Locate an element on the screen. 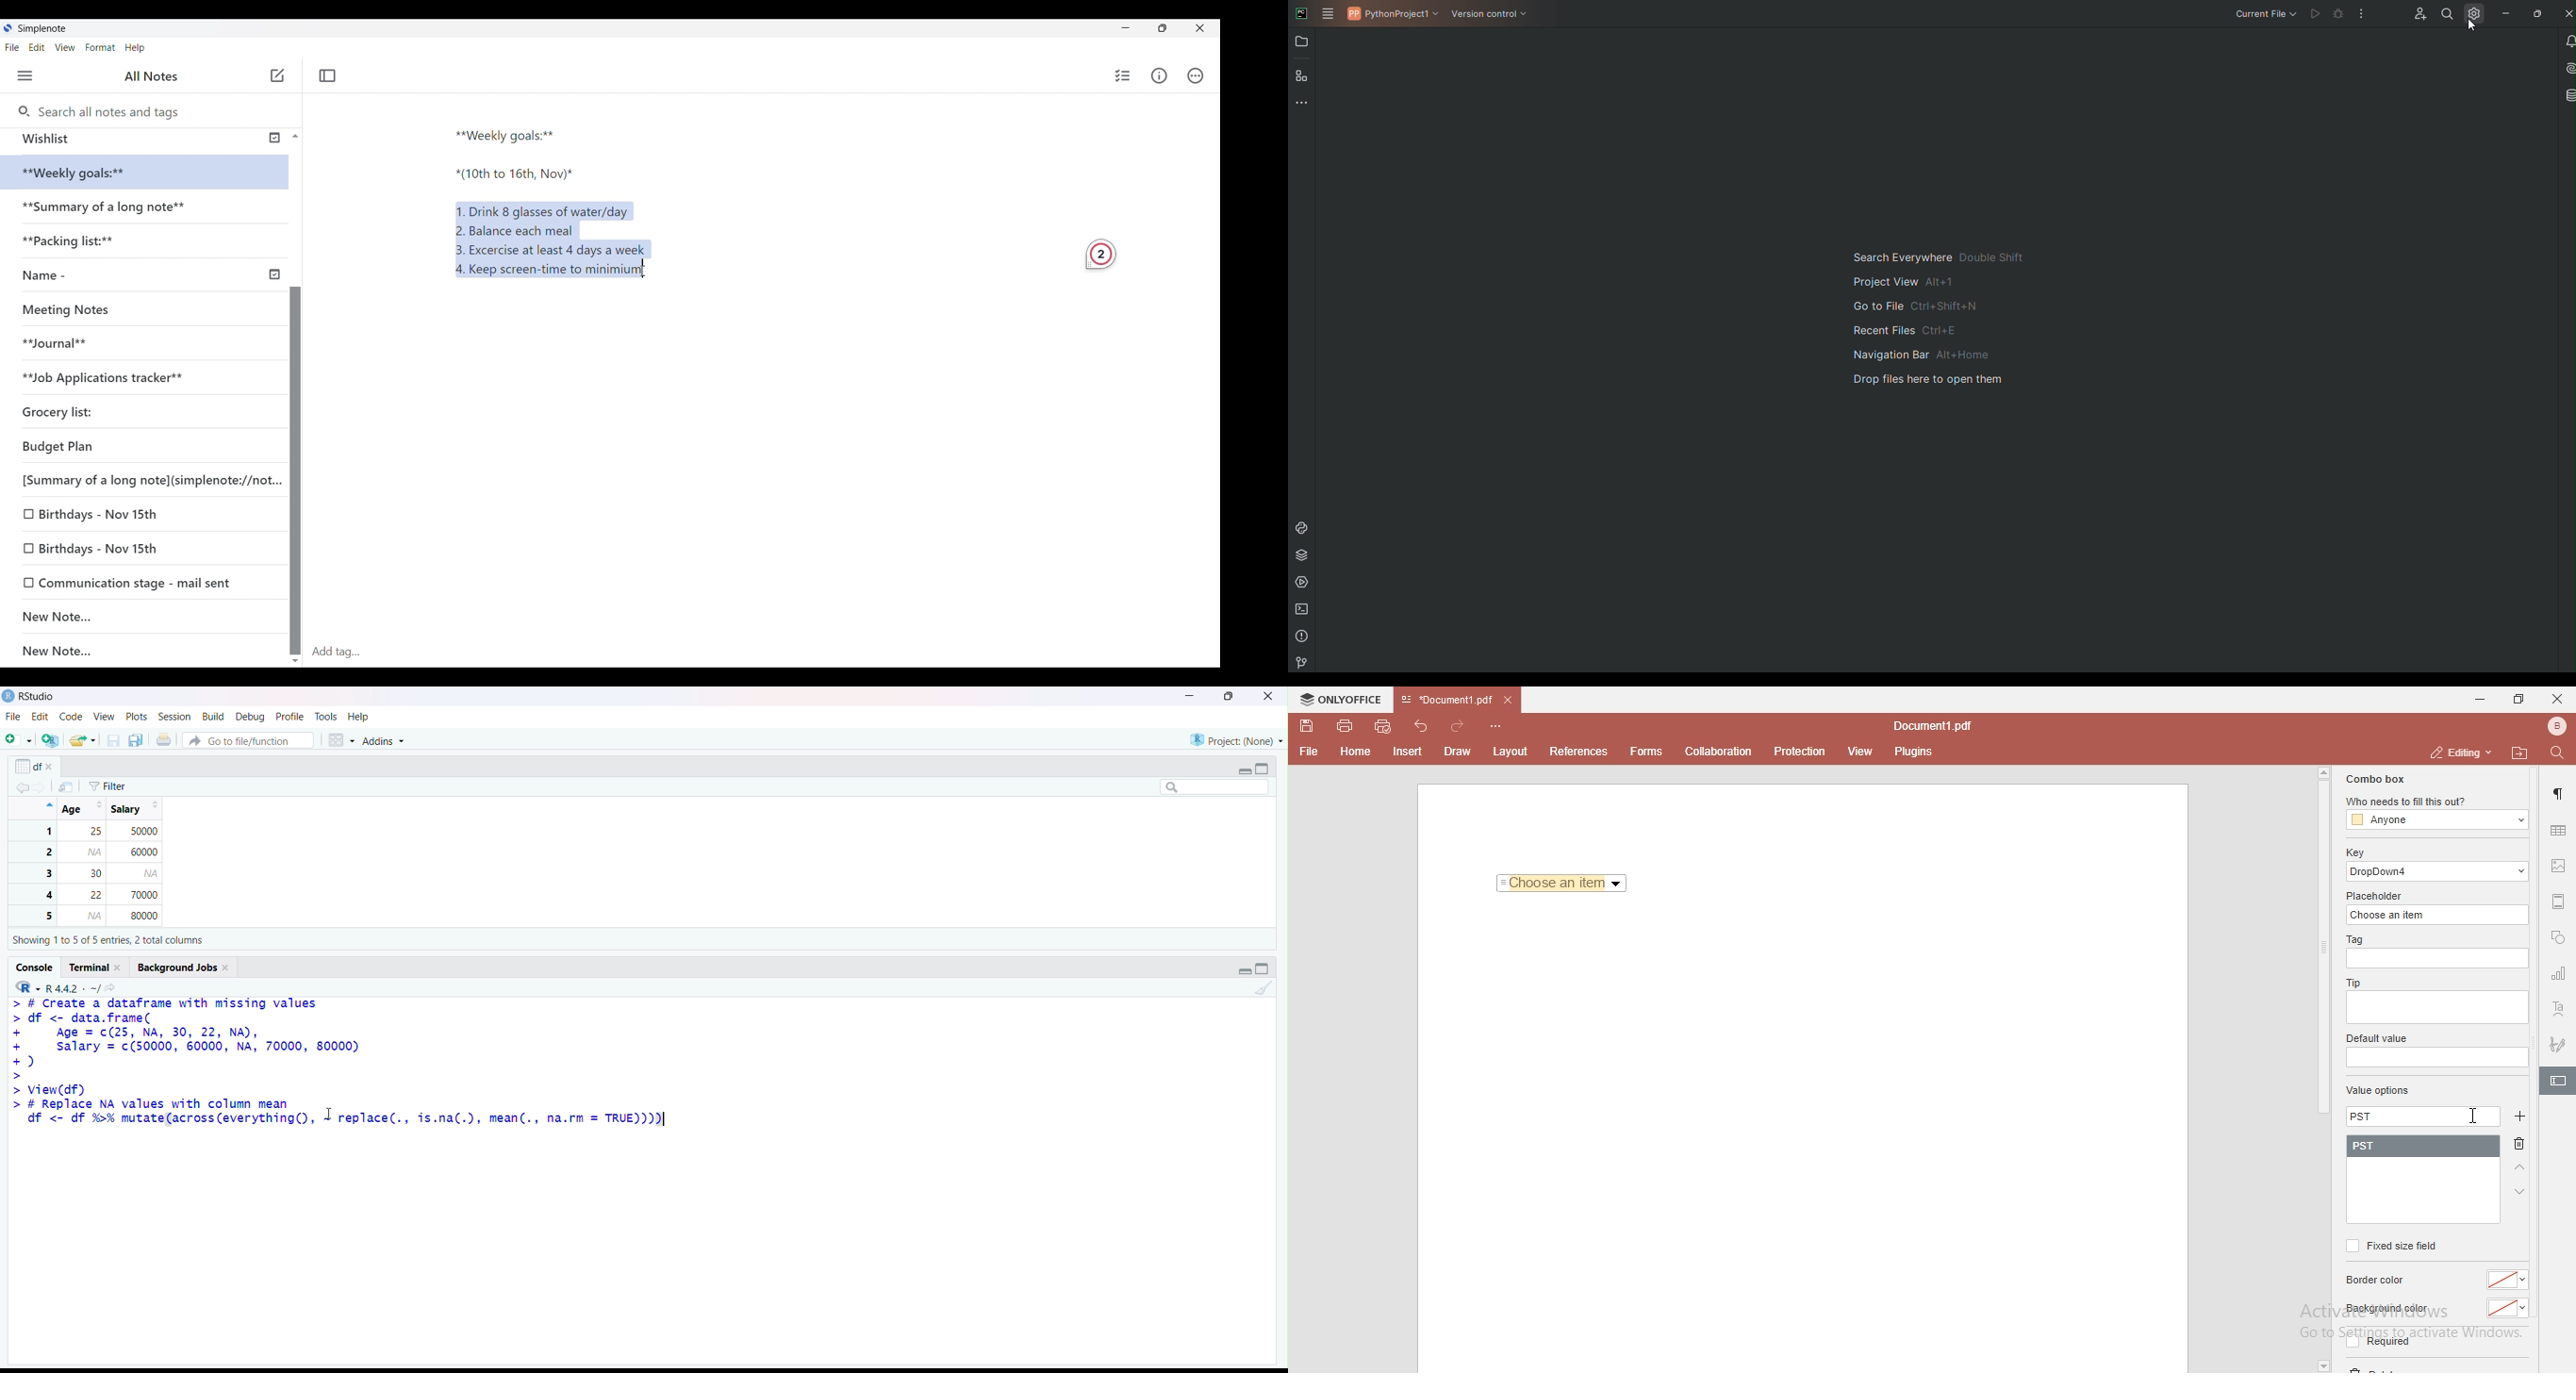  > # Create a dataframe with missing values
> df <- data.frame(
+ Age = c(25, NA, 30, 22, NA),
+ salary = c(50000, 60000, NA, 70000, 80000)
+)
>
> View(df)
> # Replace NA values with column mean
df <- df %>% mutate(across (everything), 1 replace(., is.na(.), mean(., na.rm = TRUE)))D)| is located at coordinates (343, 1071).